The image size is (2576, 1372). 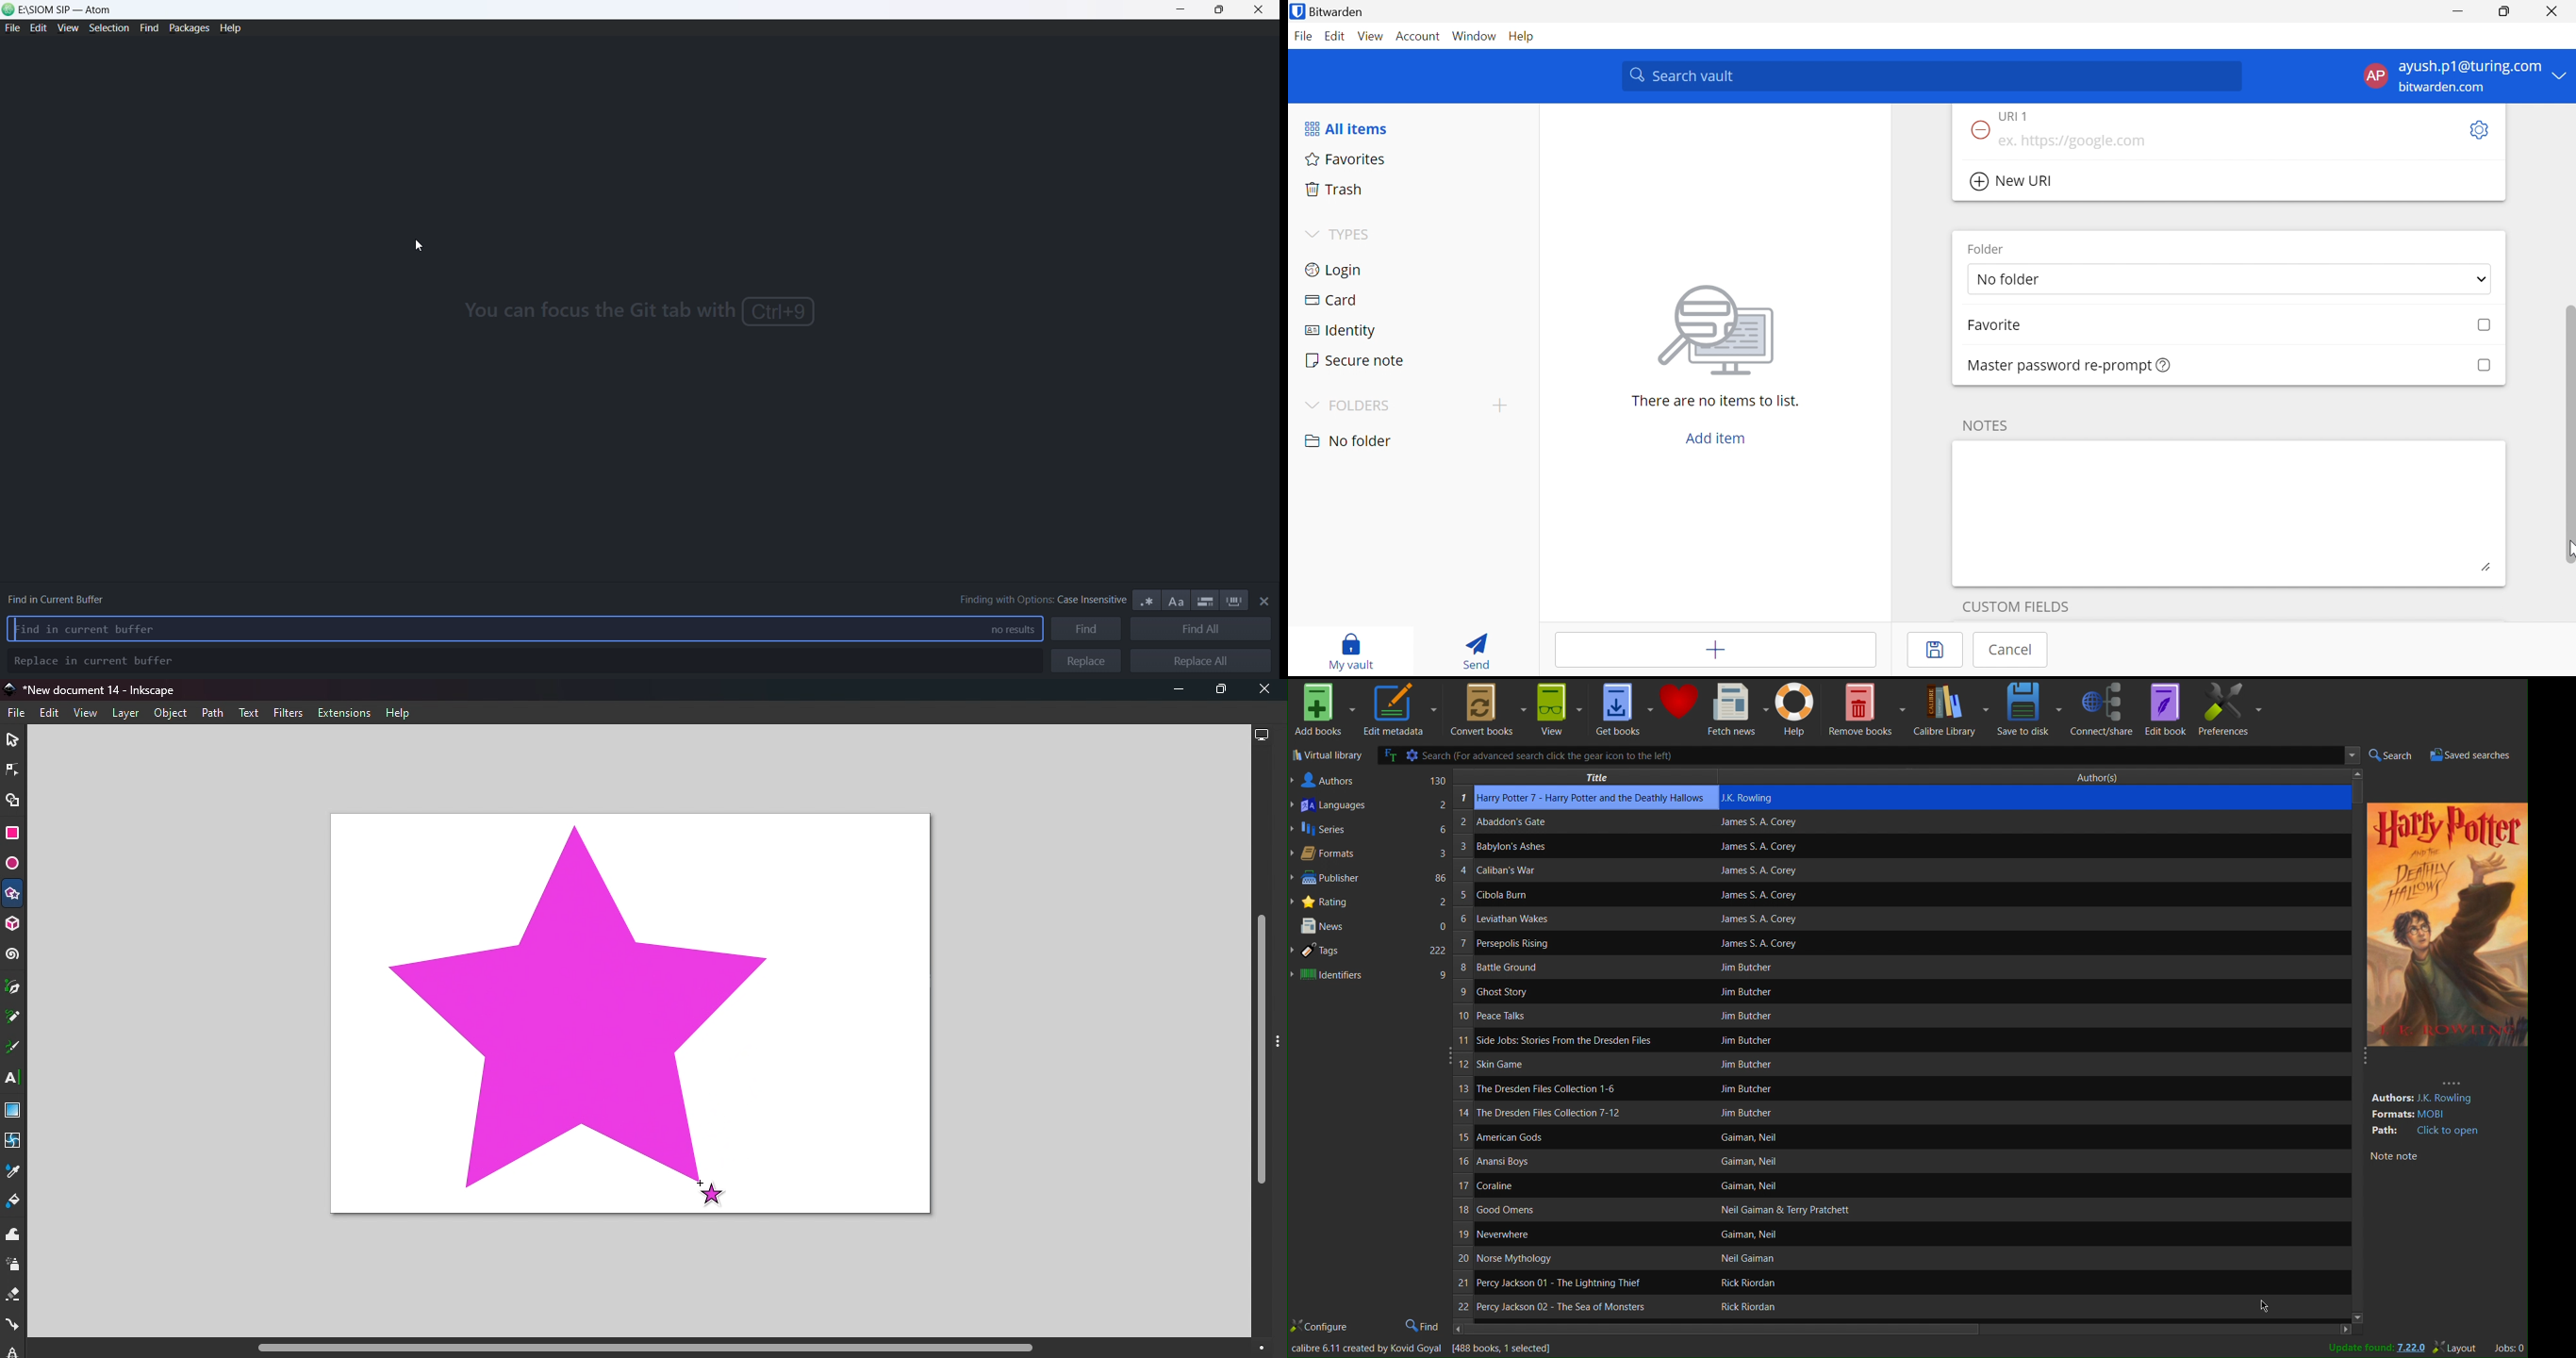 What do you see at coordinates (2555, 11) in the screenshot?
I see `Close` at bounding box center [2555, 11].